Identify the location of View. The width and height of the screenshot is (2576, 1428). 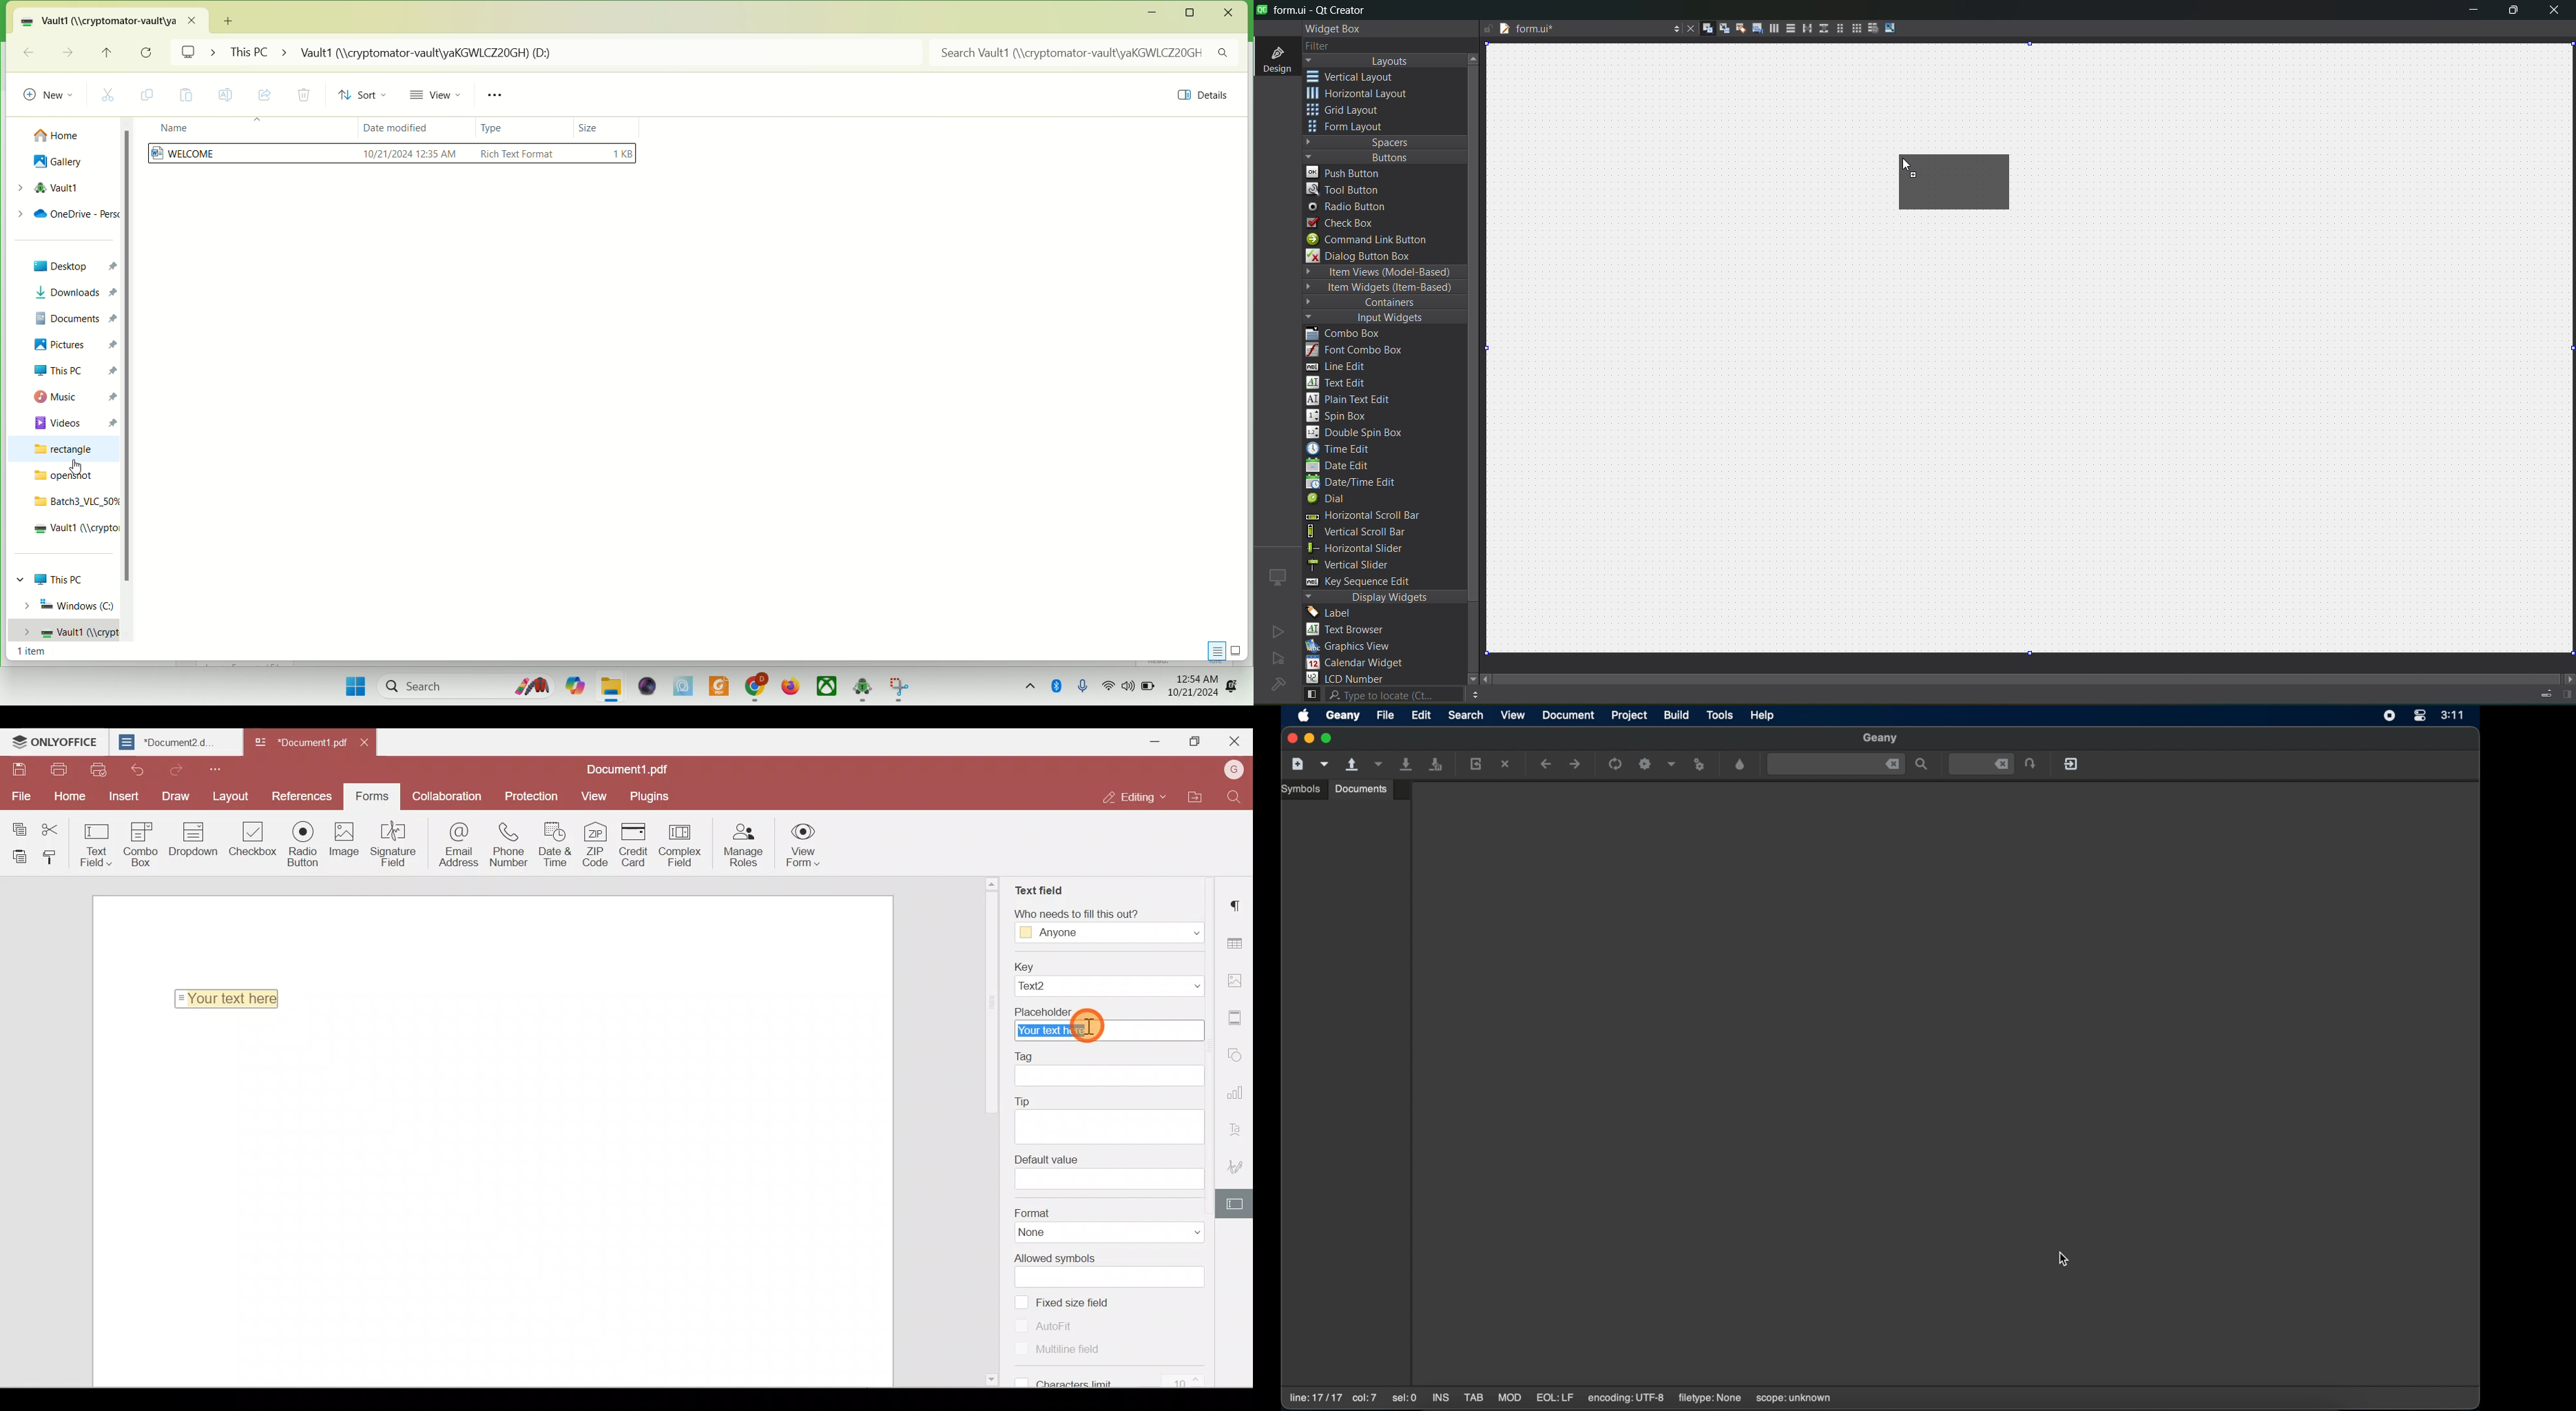
(595, 796).